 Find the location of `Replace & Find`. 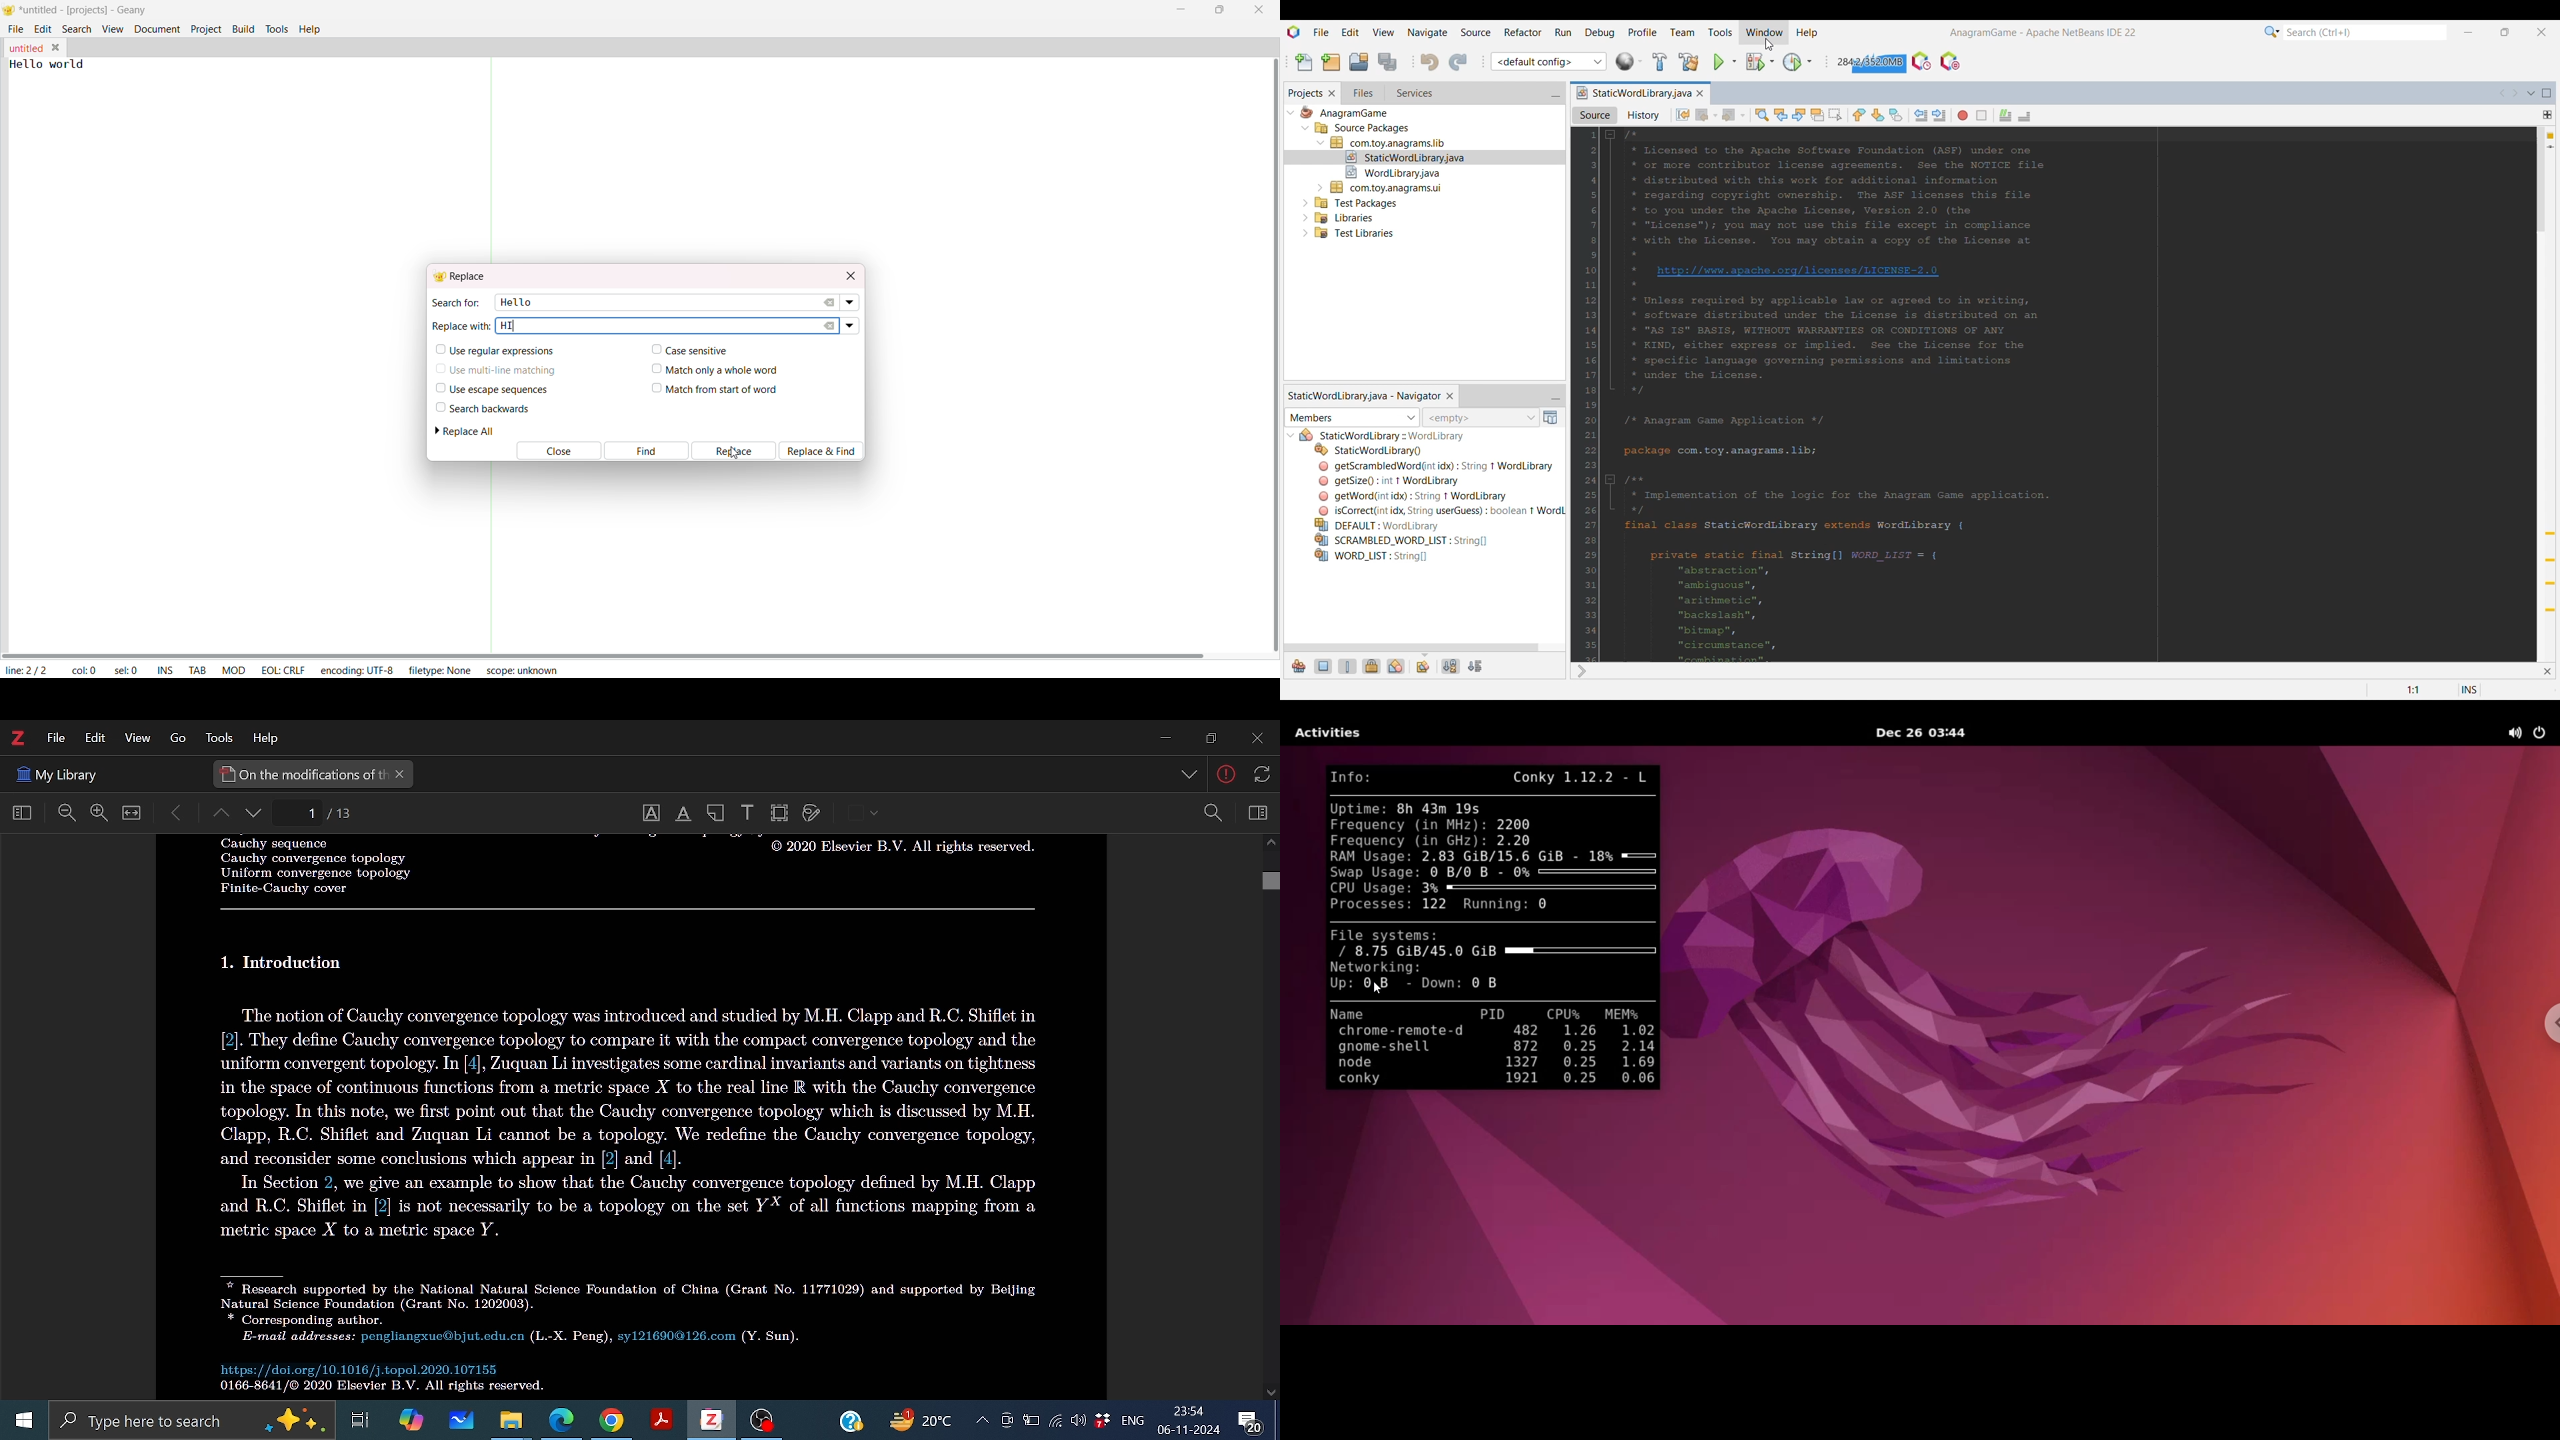

Replace & Find is located at coordinates (825, 451).